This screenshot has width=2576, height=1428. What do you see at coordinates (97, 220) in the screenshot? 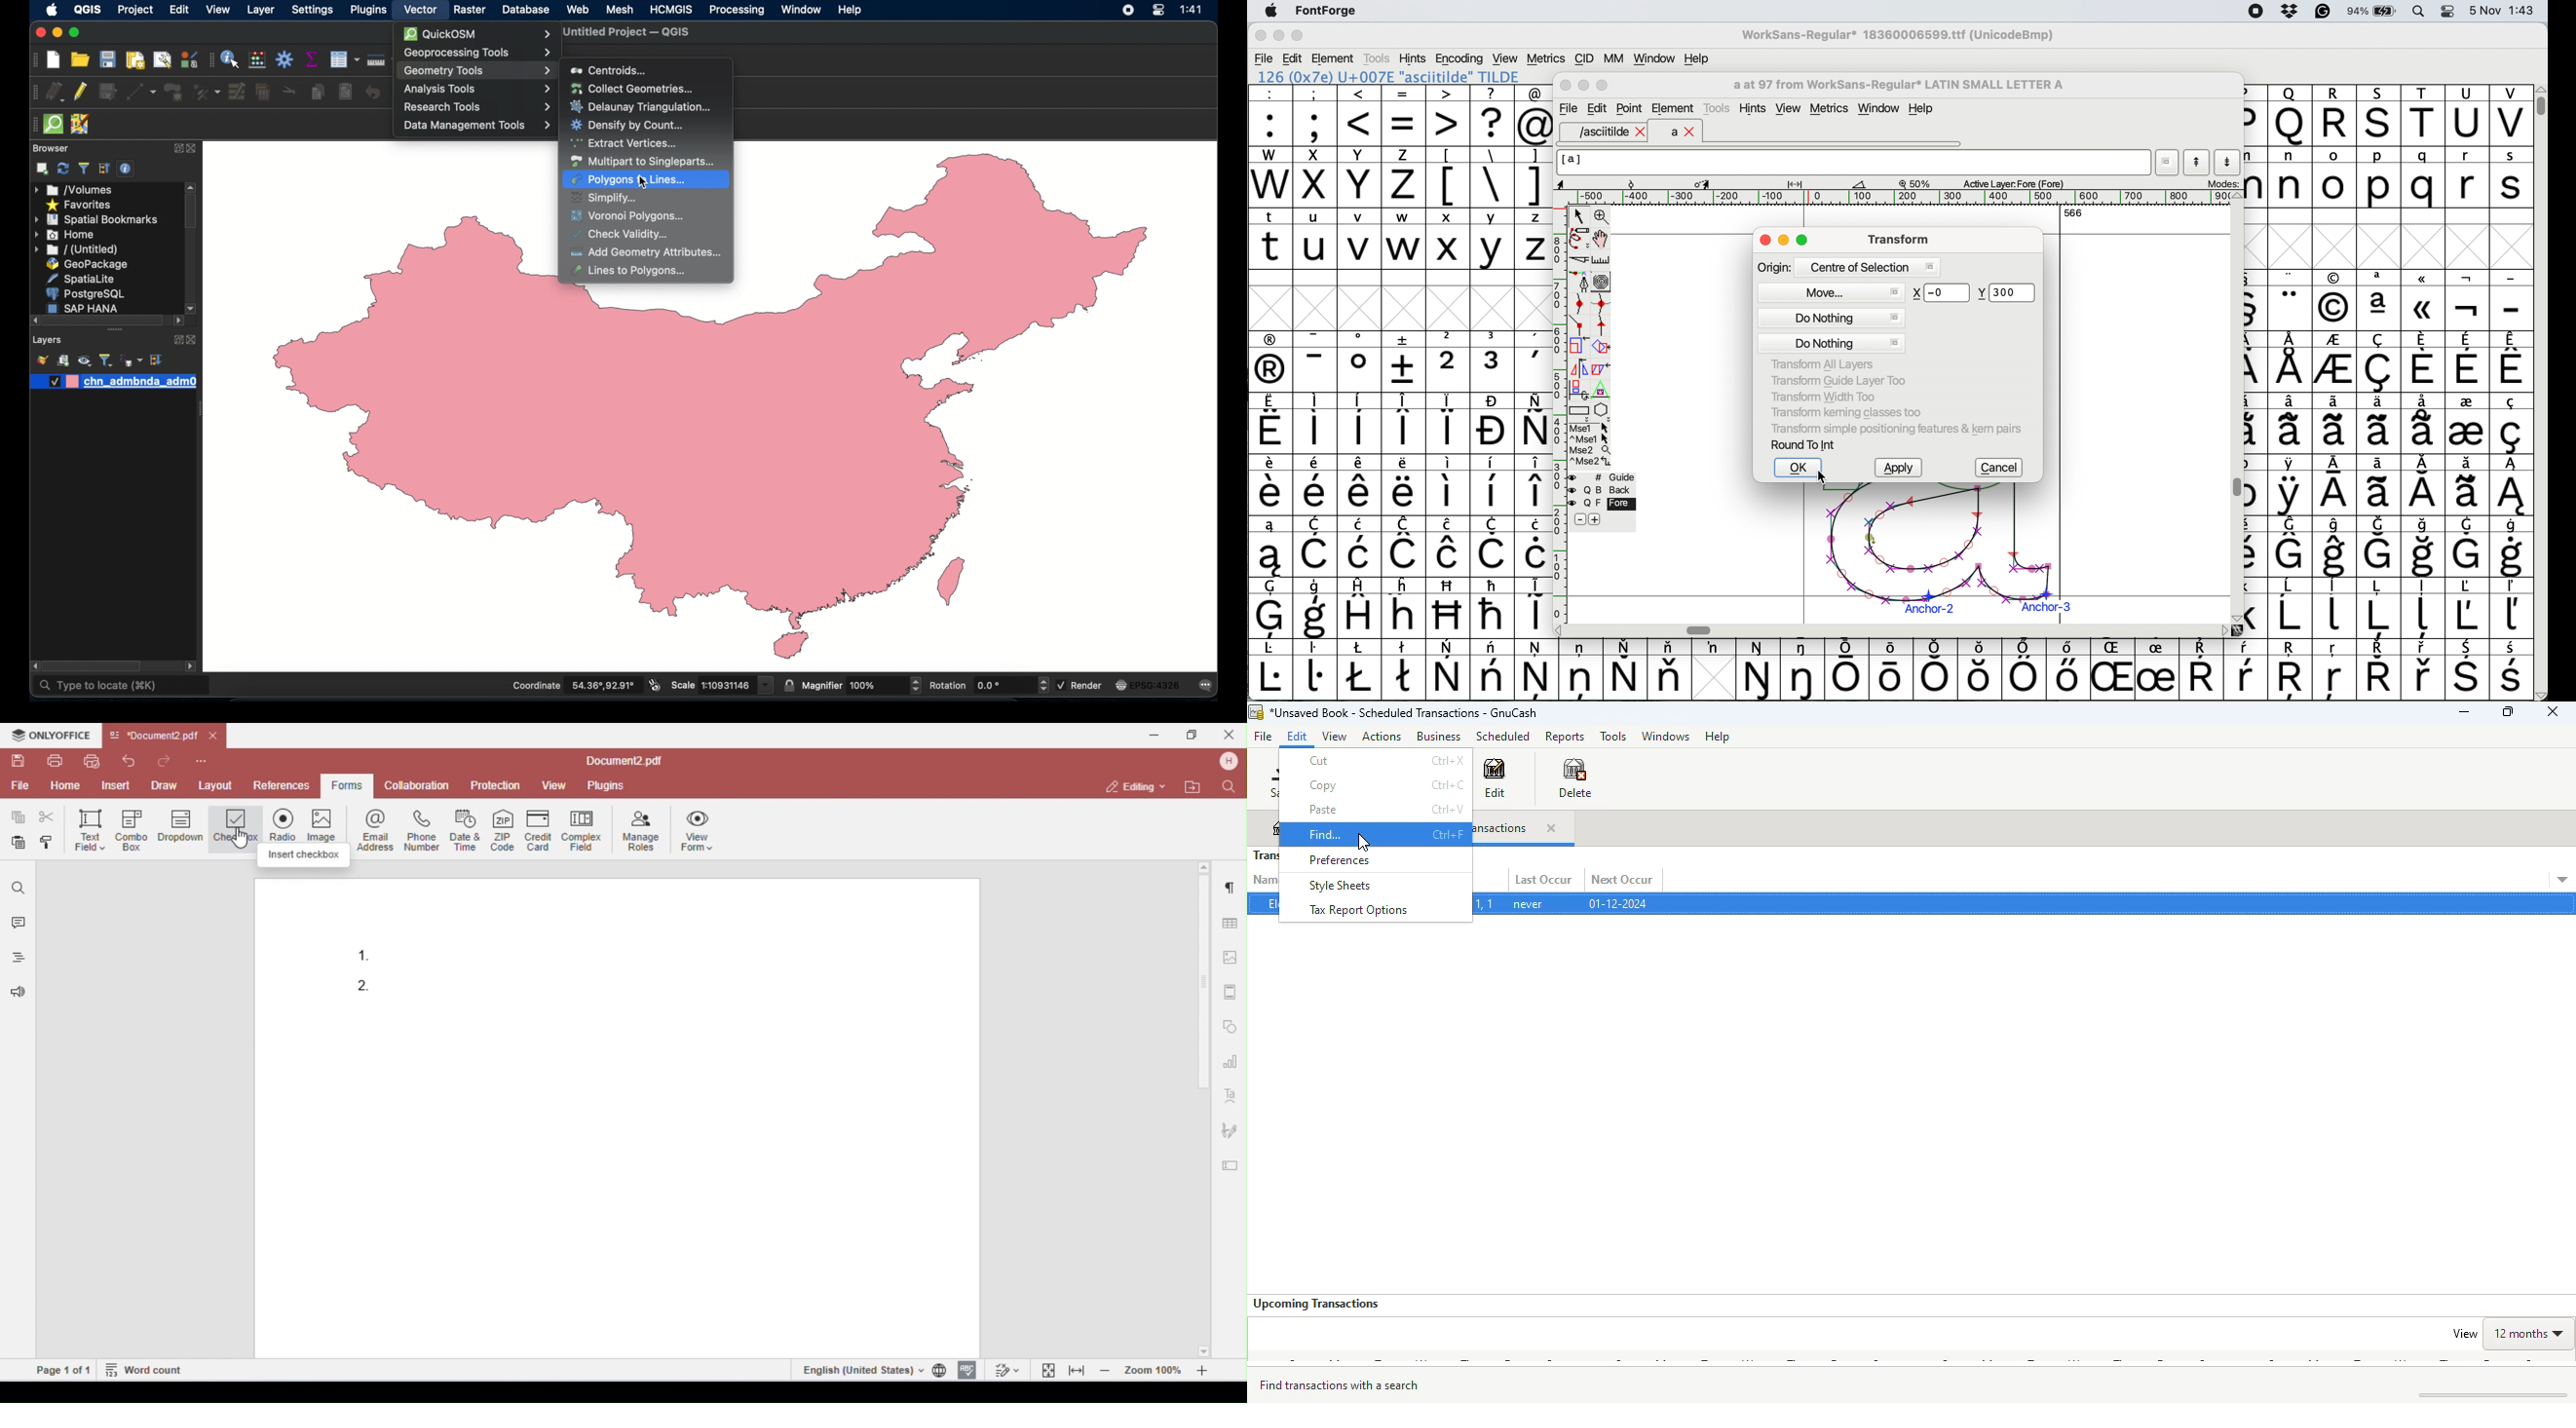
I see `spatial bookmarks` at bounding box center [97, 220].